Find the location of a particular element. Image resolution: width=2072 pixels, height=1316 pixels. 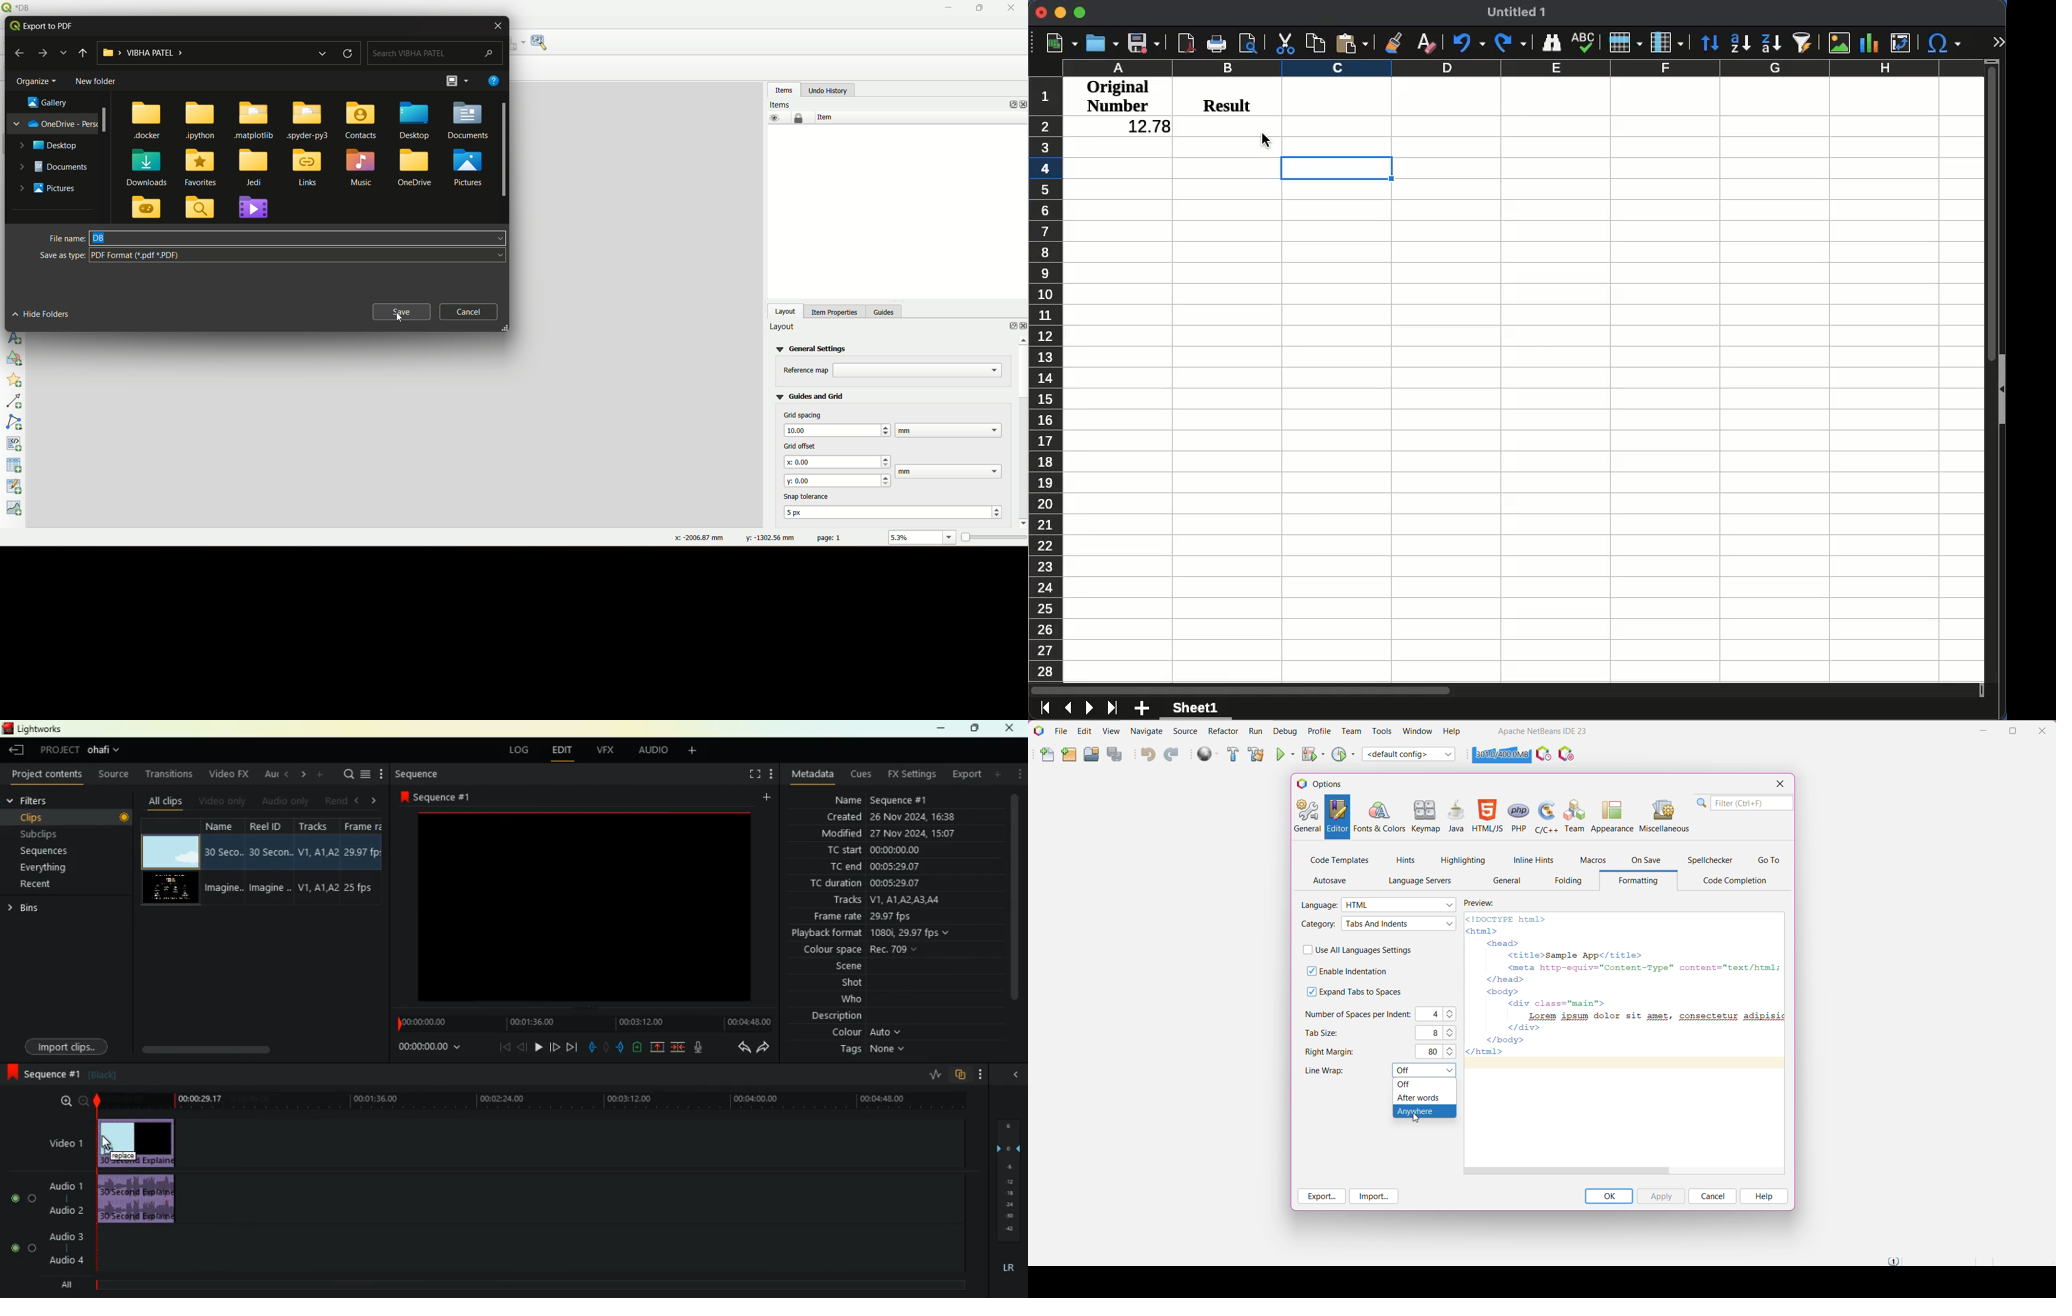

cues is located at coordinates (863, 774).